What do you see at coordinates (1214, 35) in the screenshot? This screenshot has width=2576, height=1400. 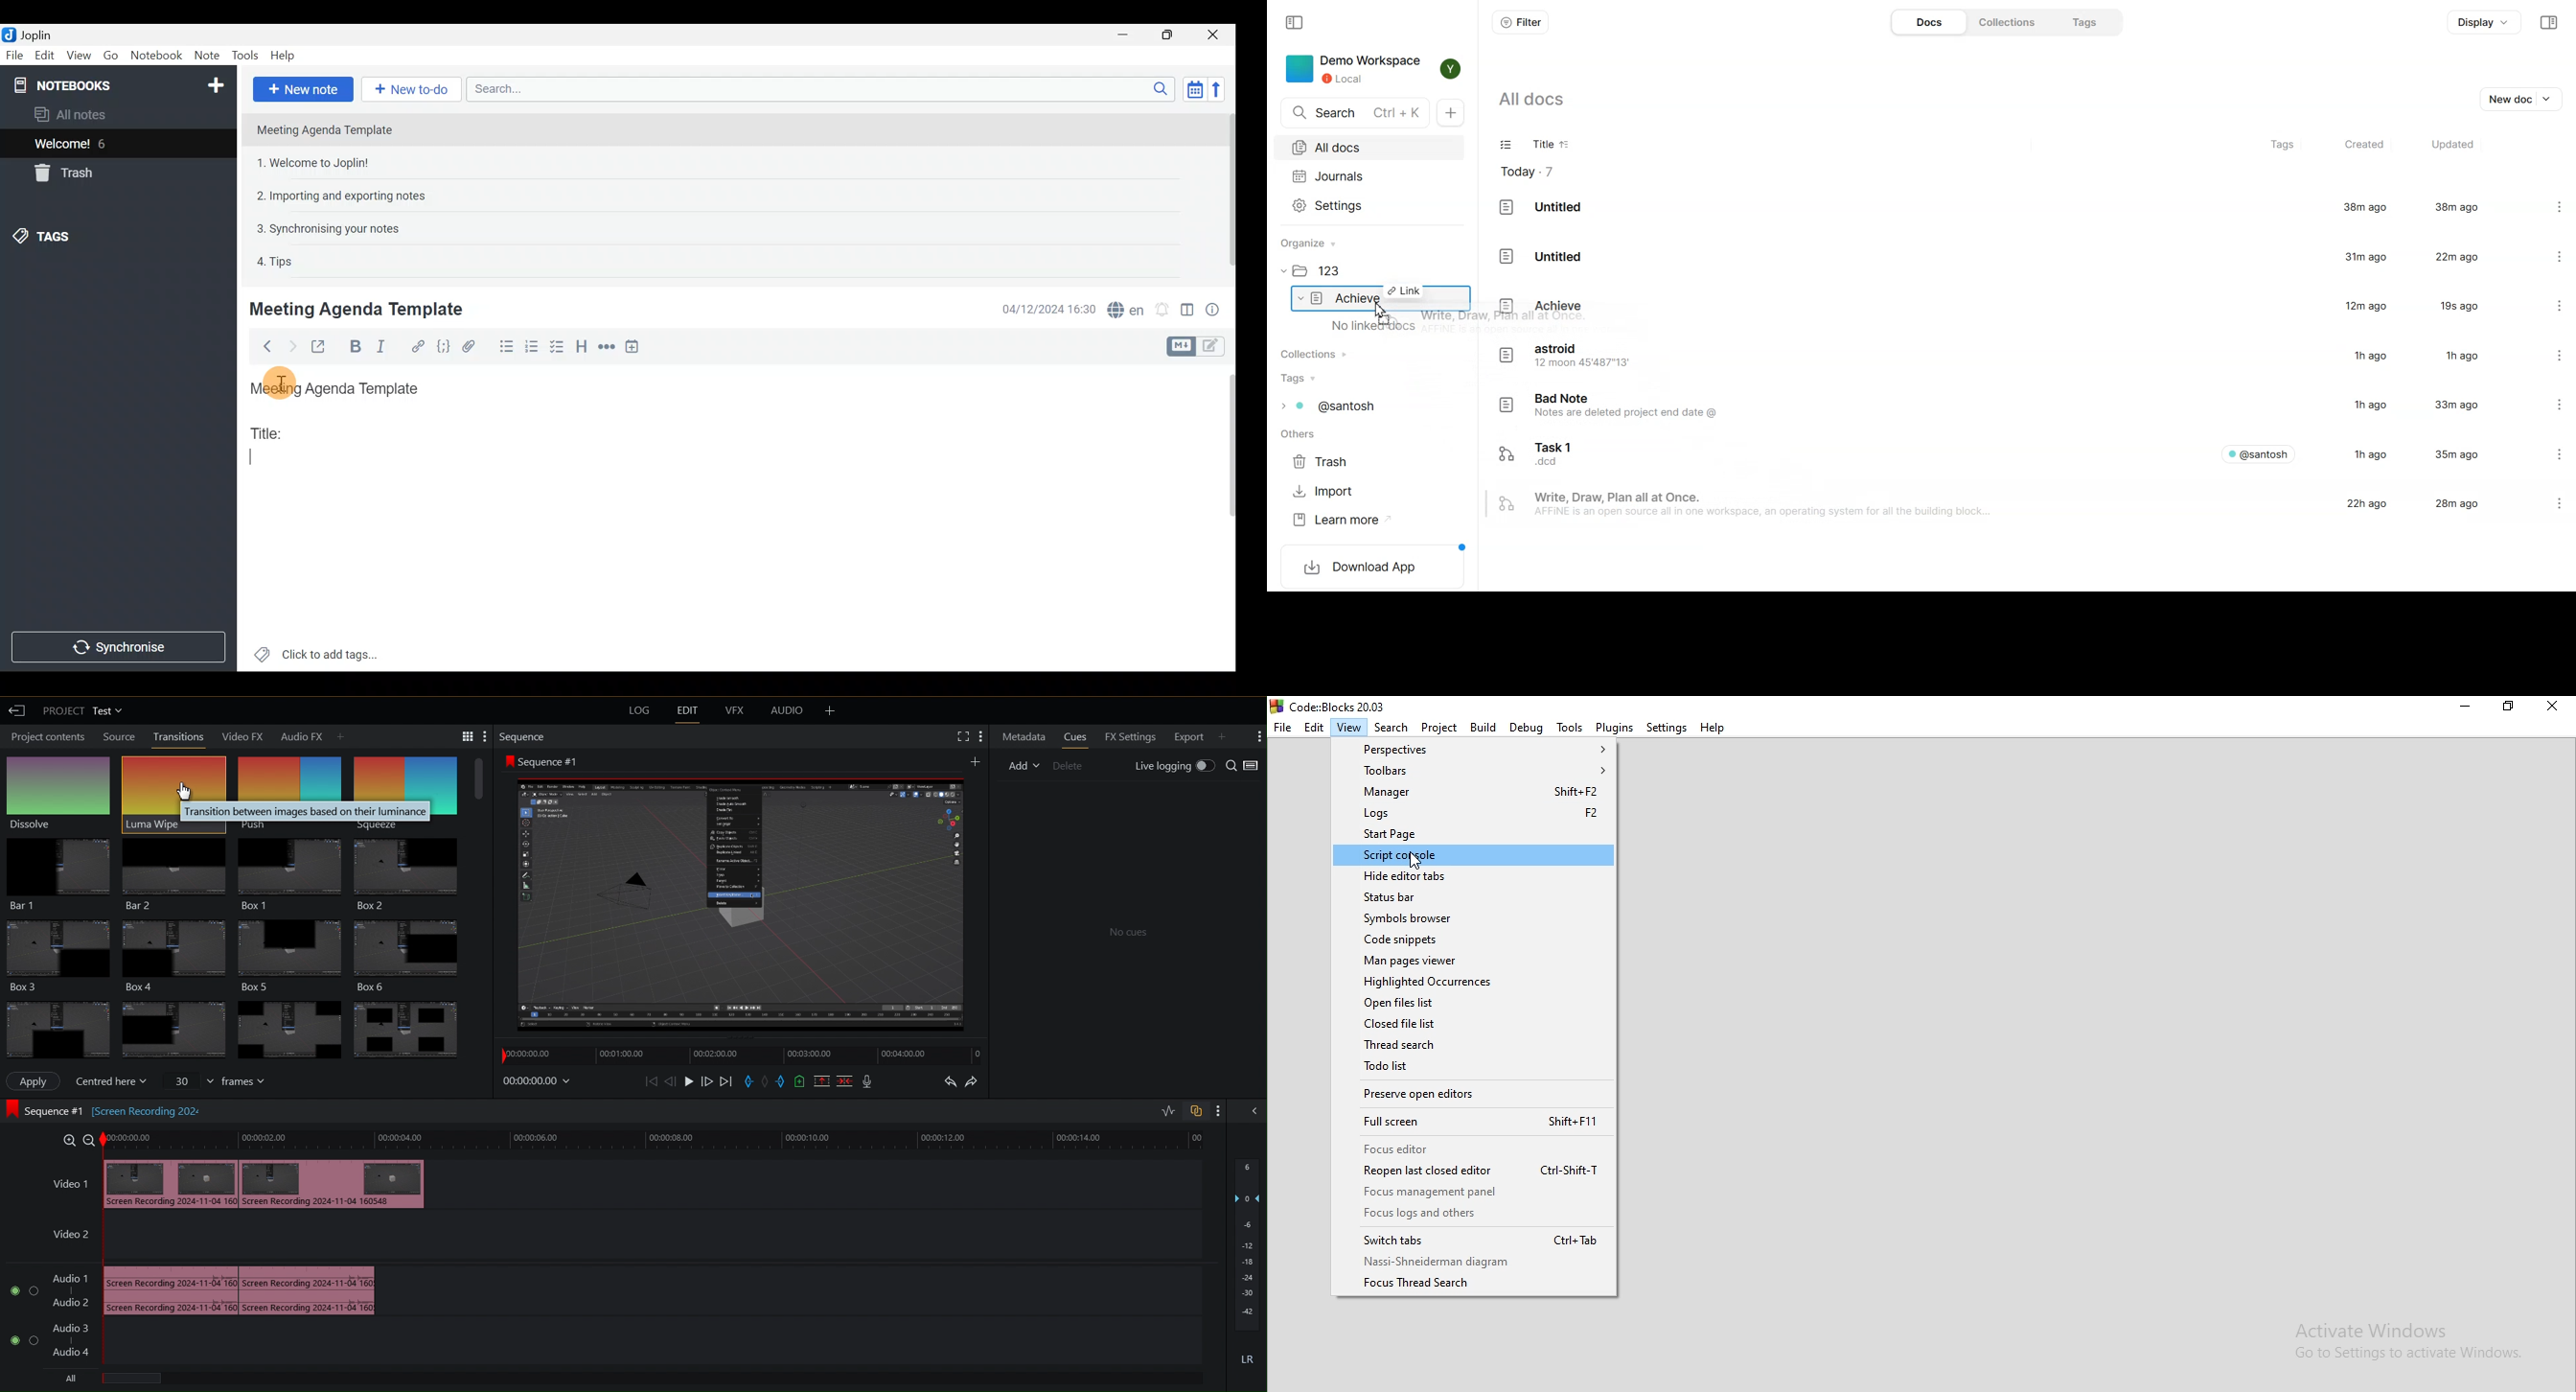 I see `Close` at bounding box center [1214, 35].